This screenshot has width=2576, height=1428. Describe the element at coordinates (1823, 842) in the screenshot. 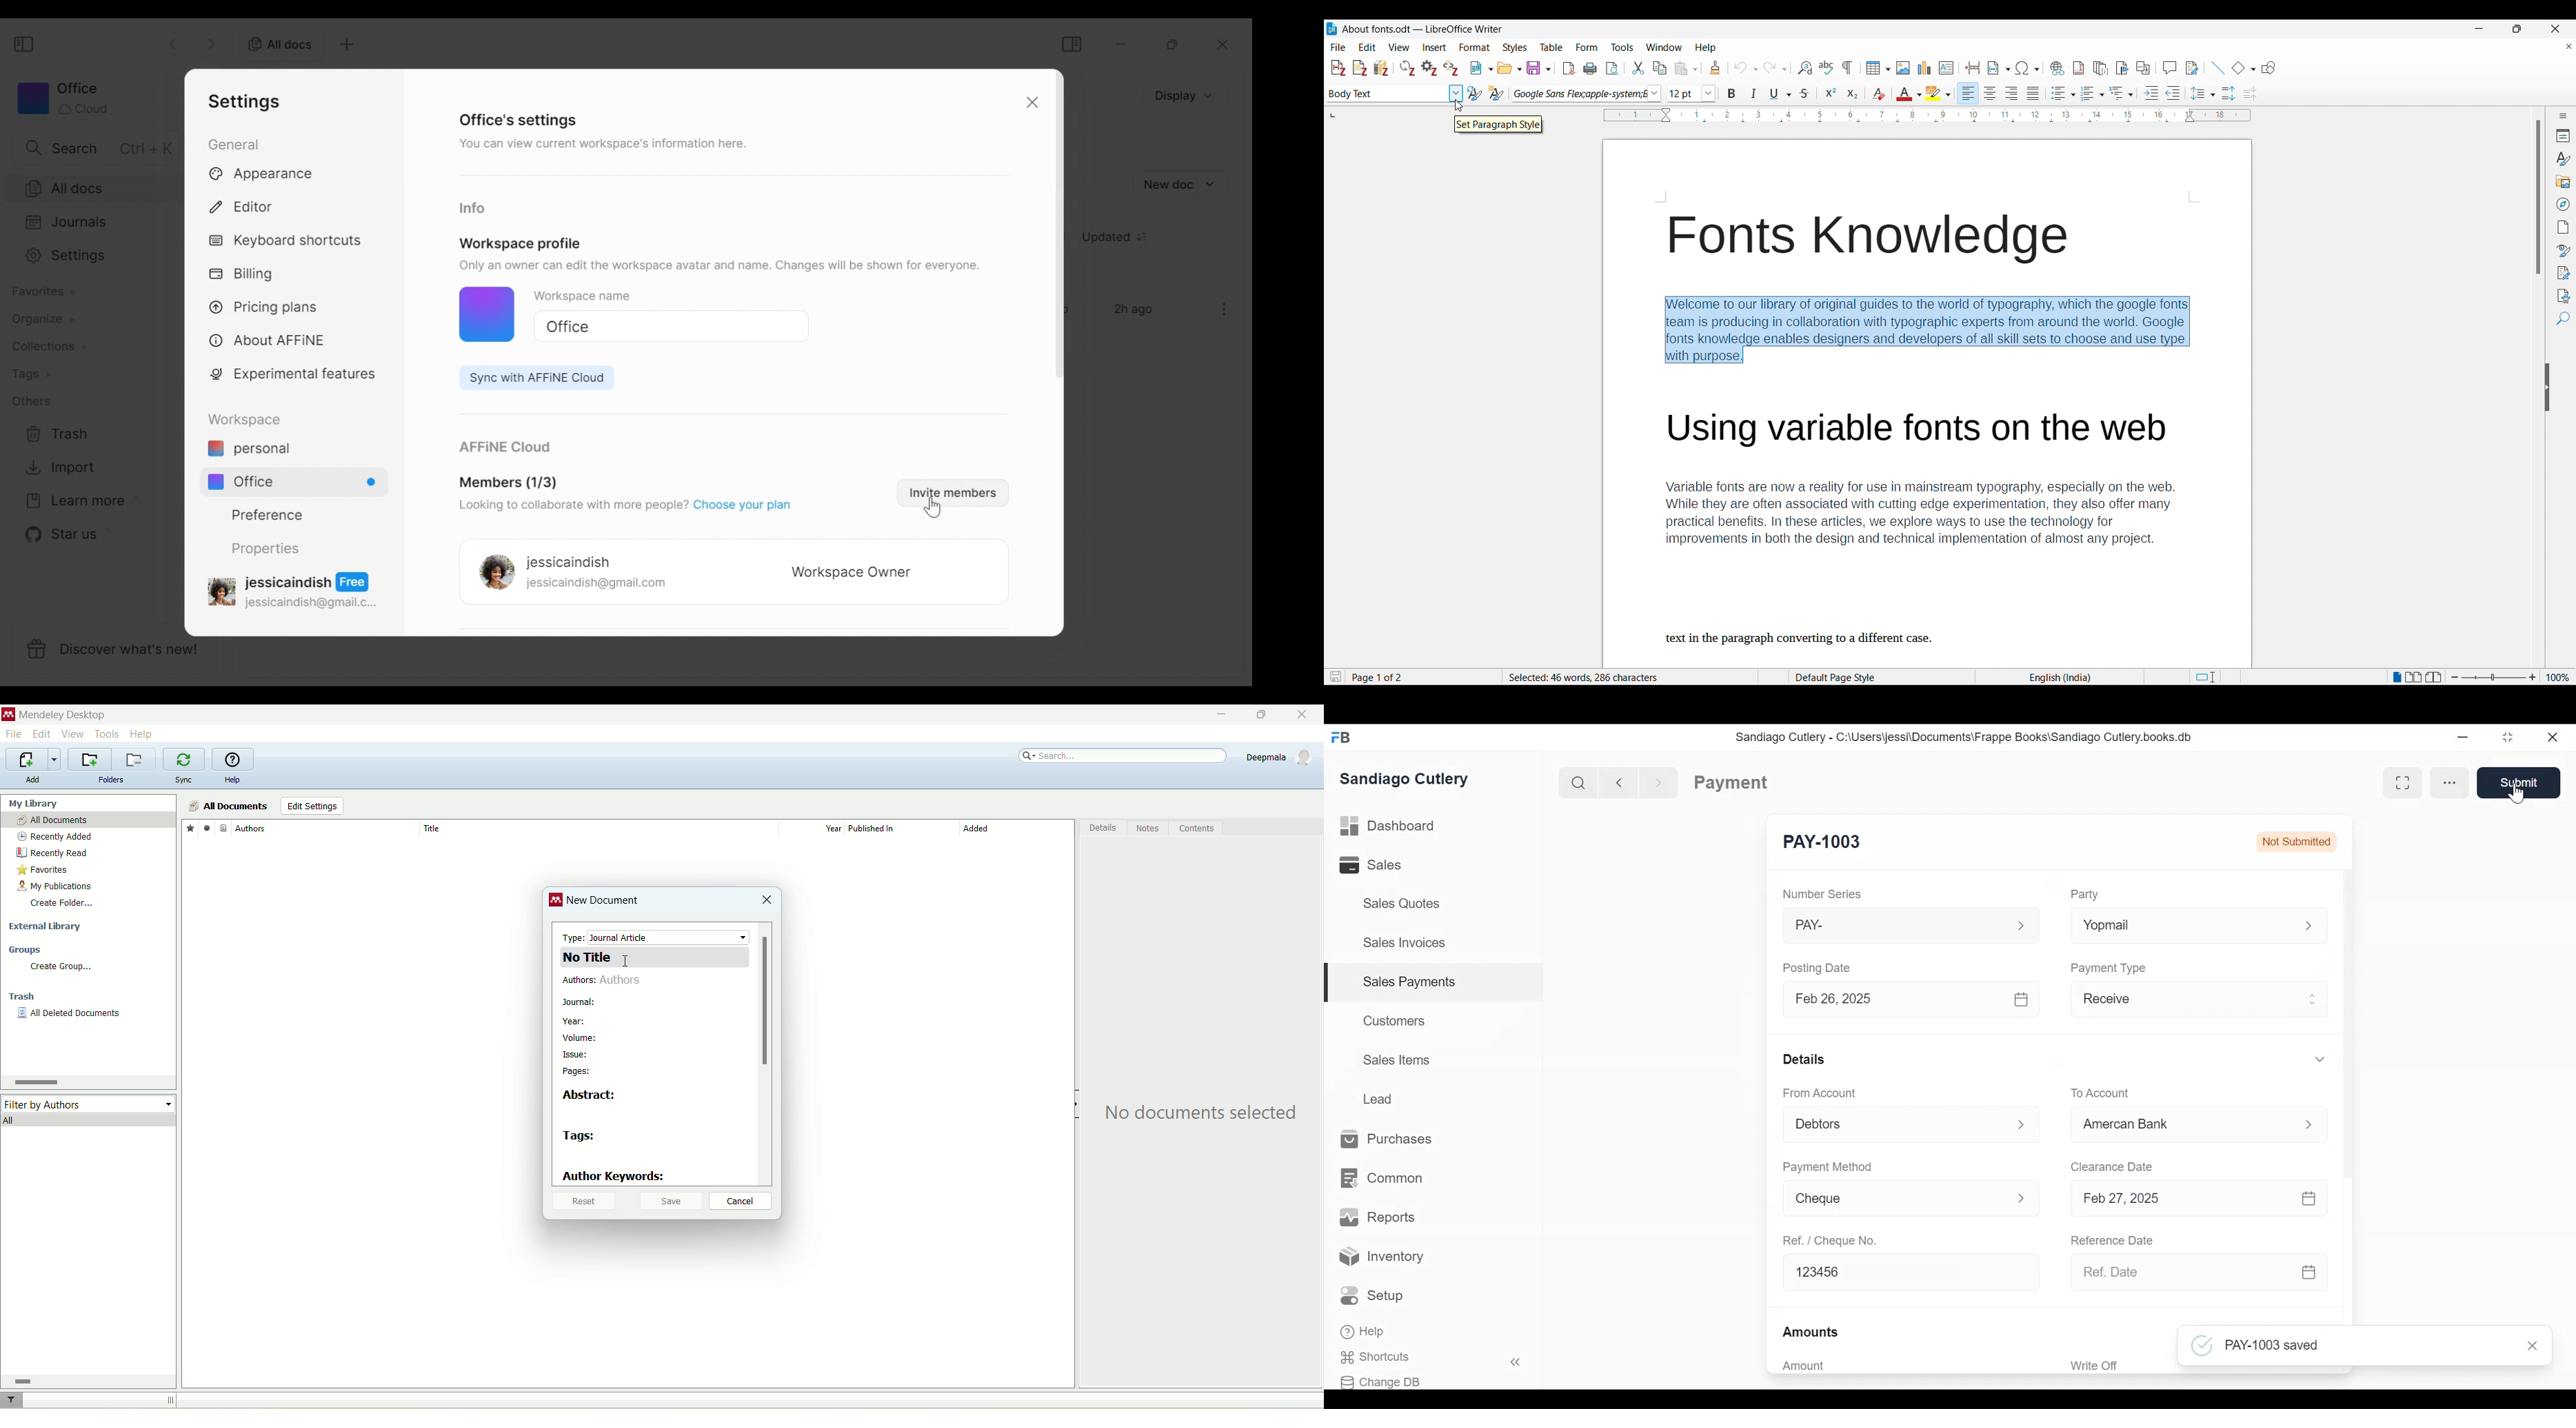

I see `PAY-1003` at that location.